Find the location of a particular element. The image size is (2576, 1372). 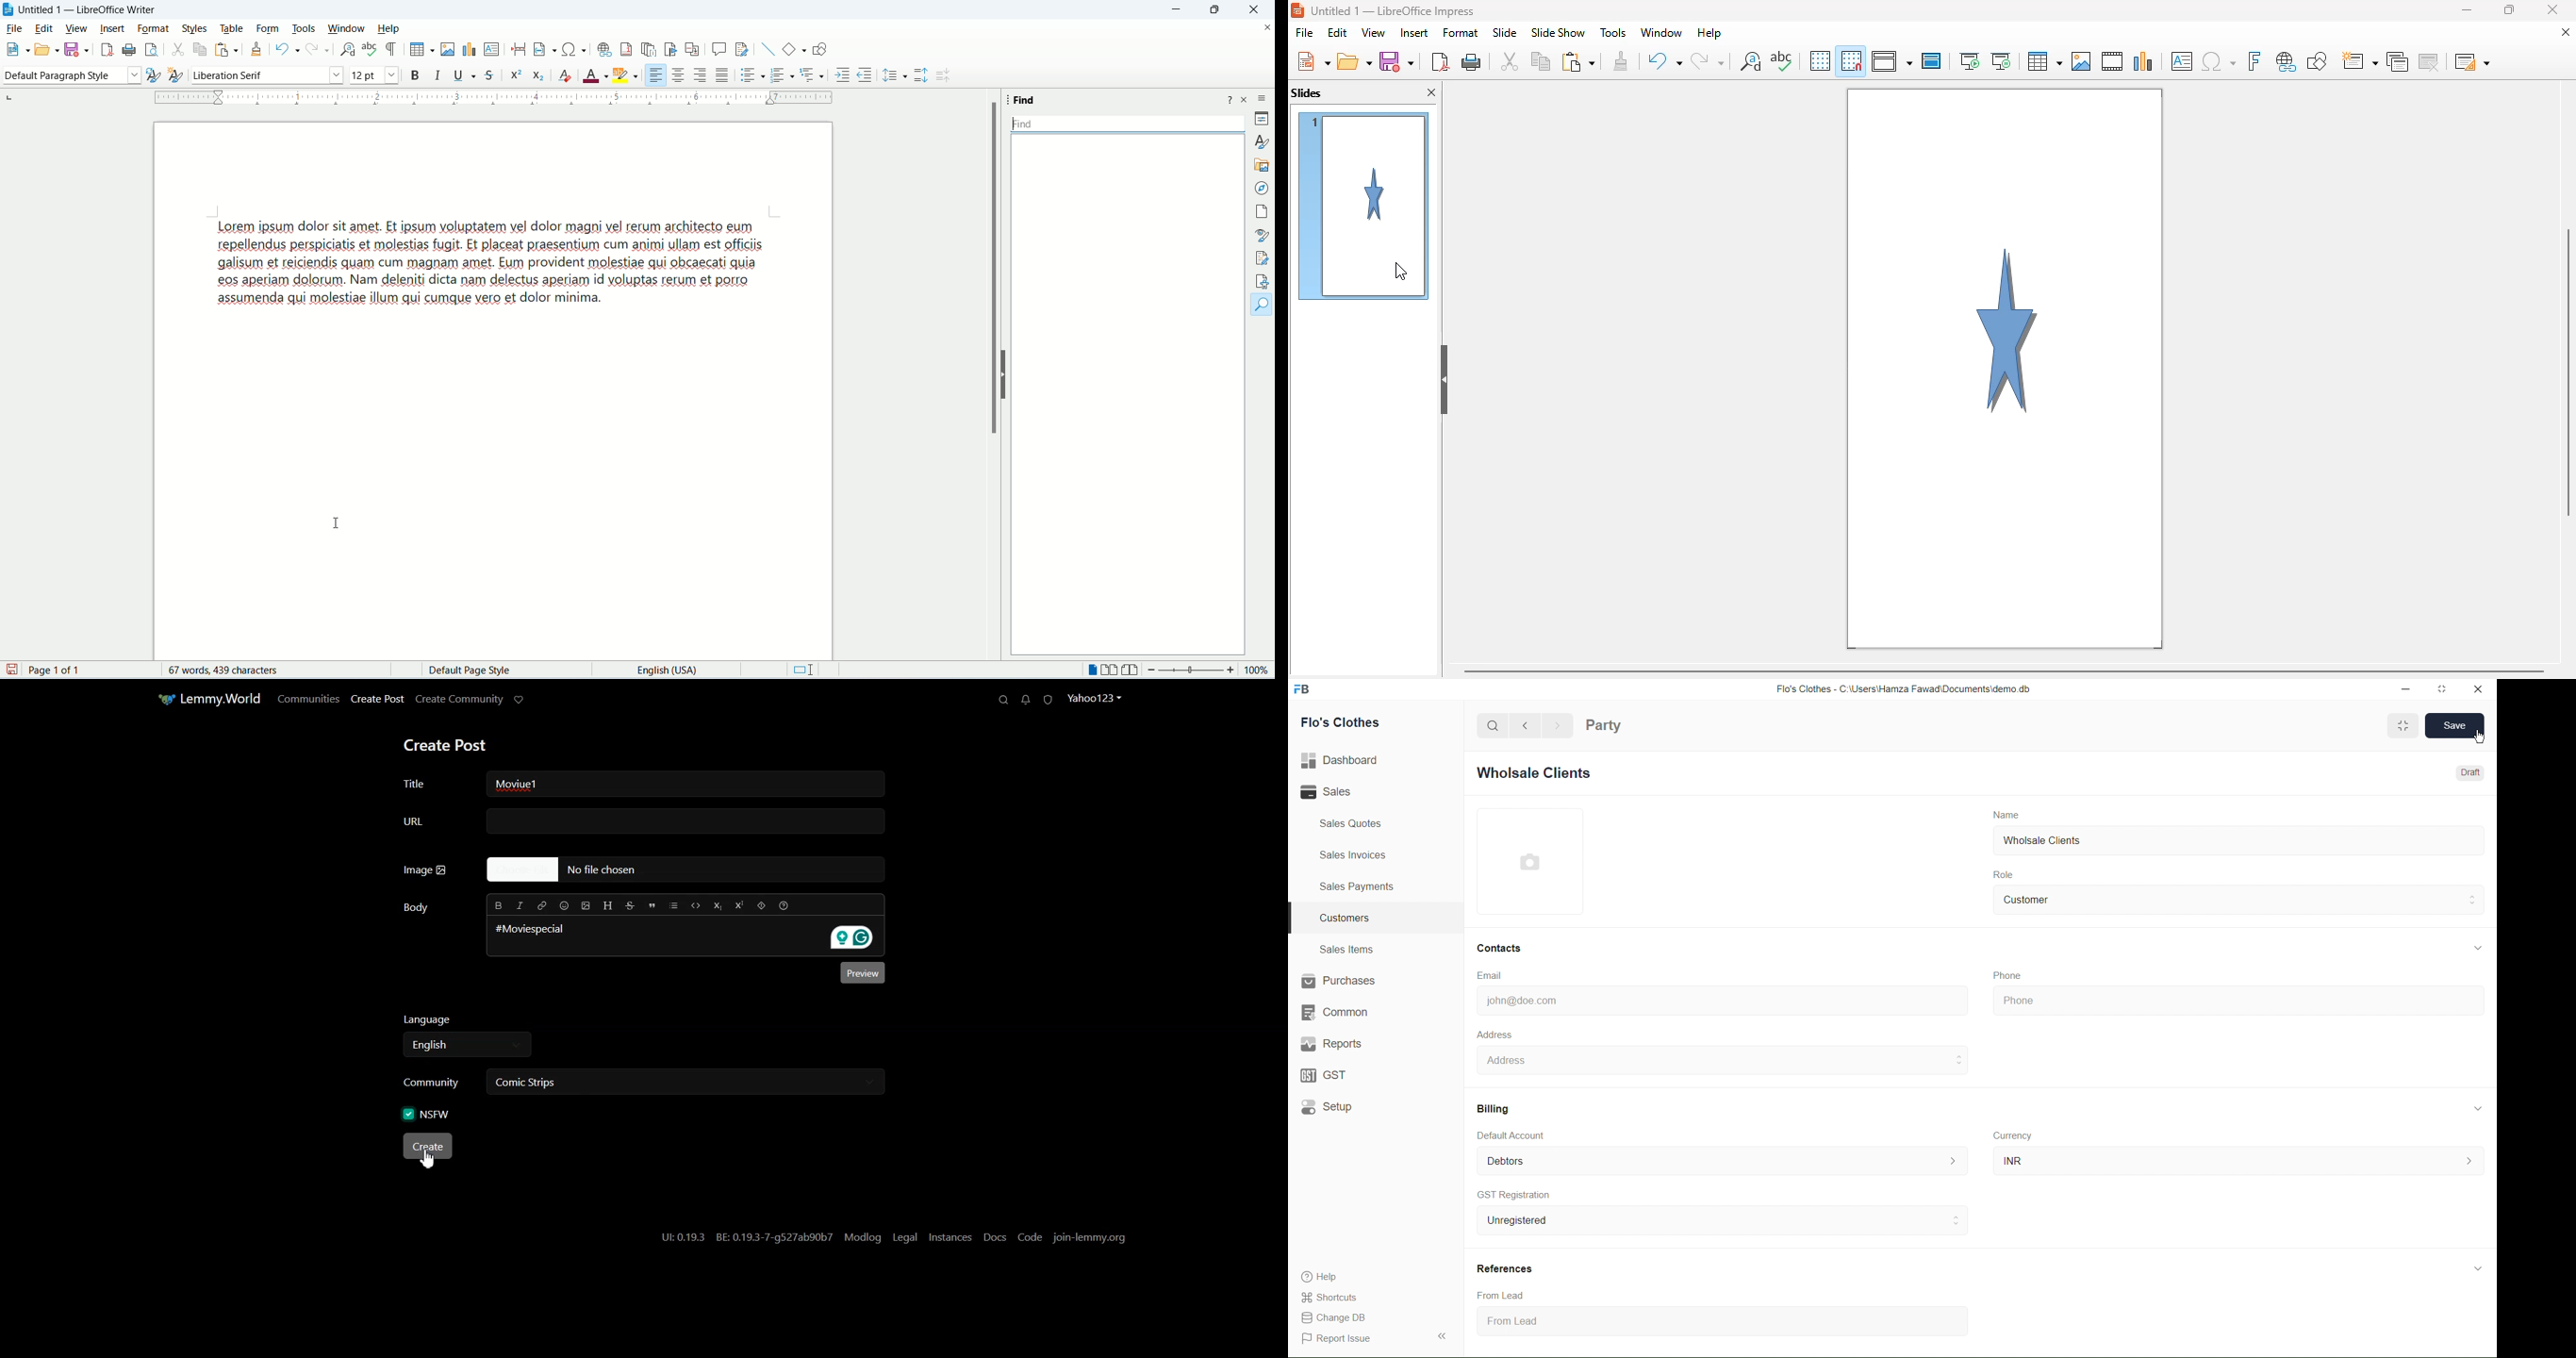

export as PDF is located at coordinates (108, 50).